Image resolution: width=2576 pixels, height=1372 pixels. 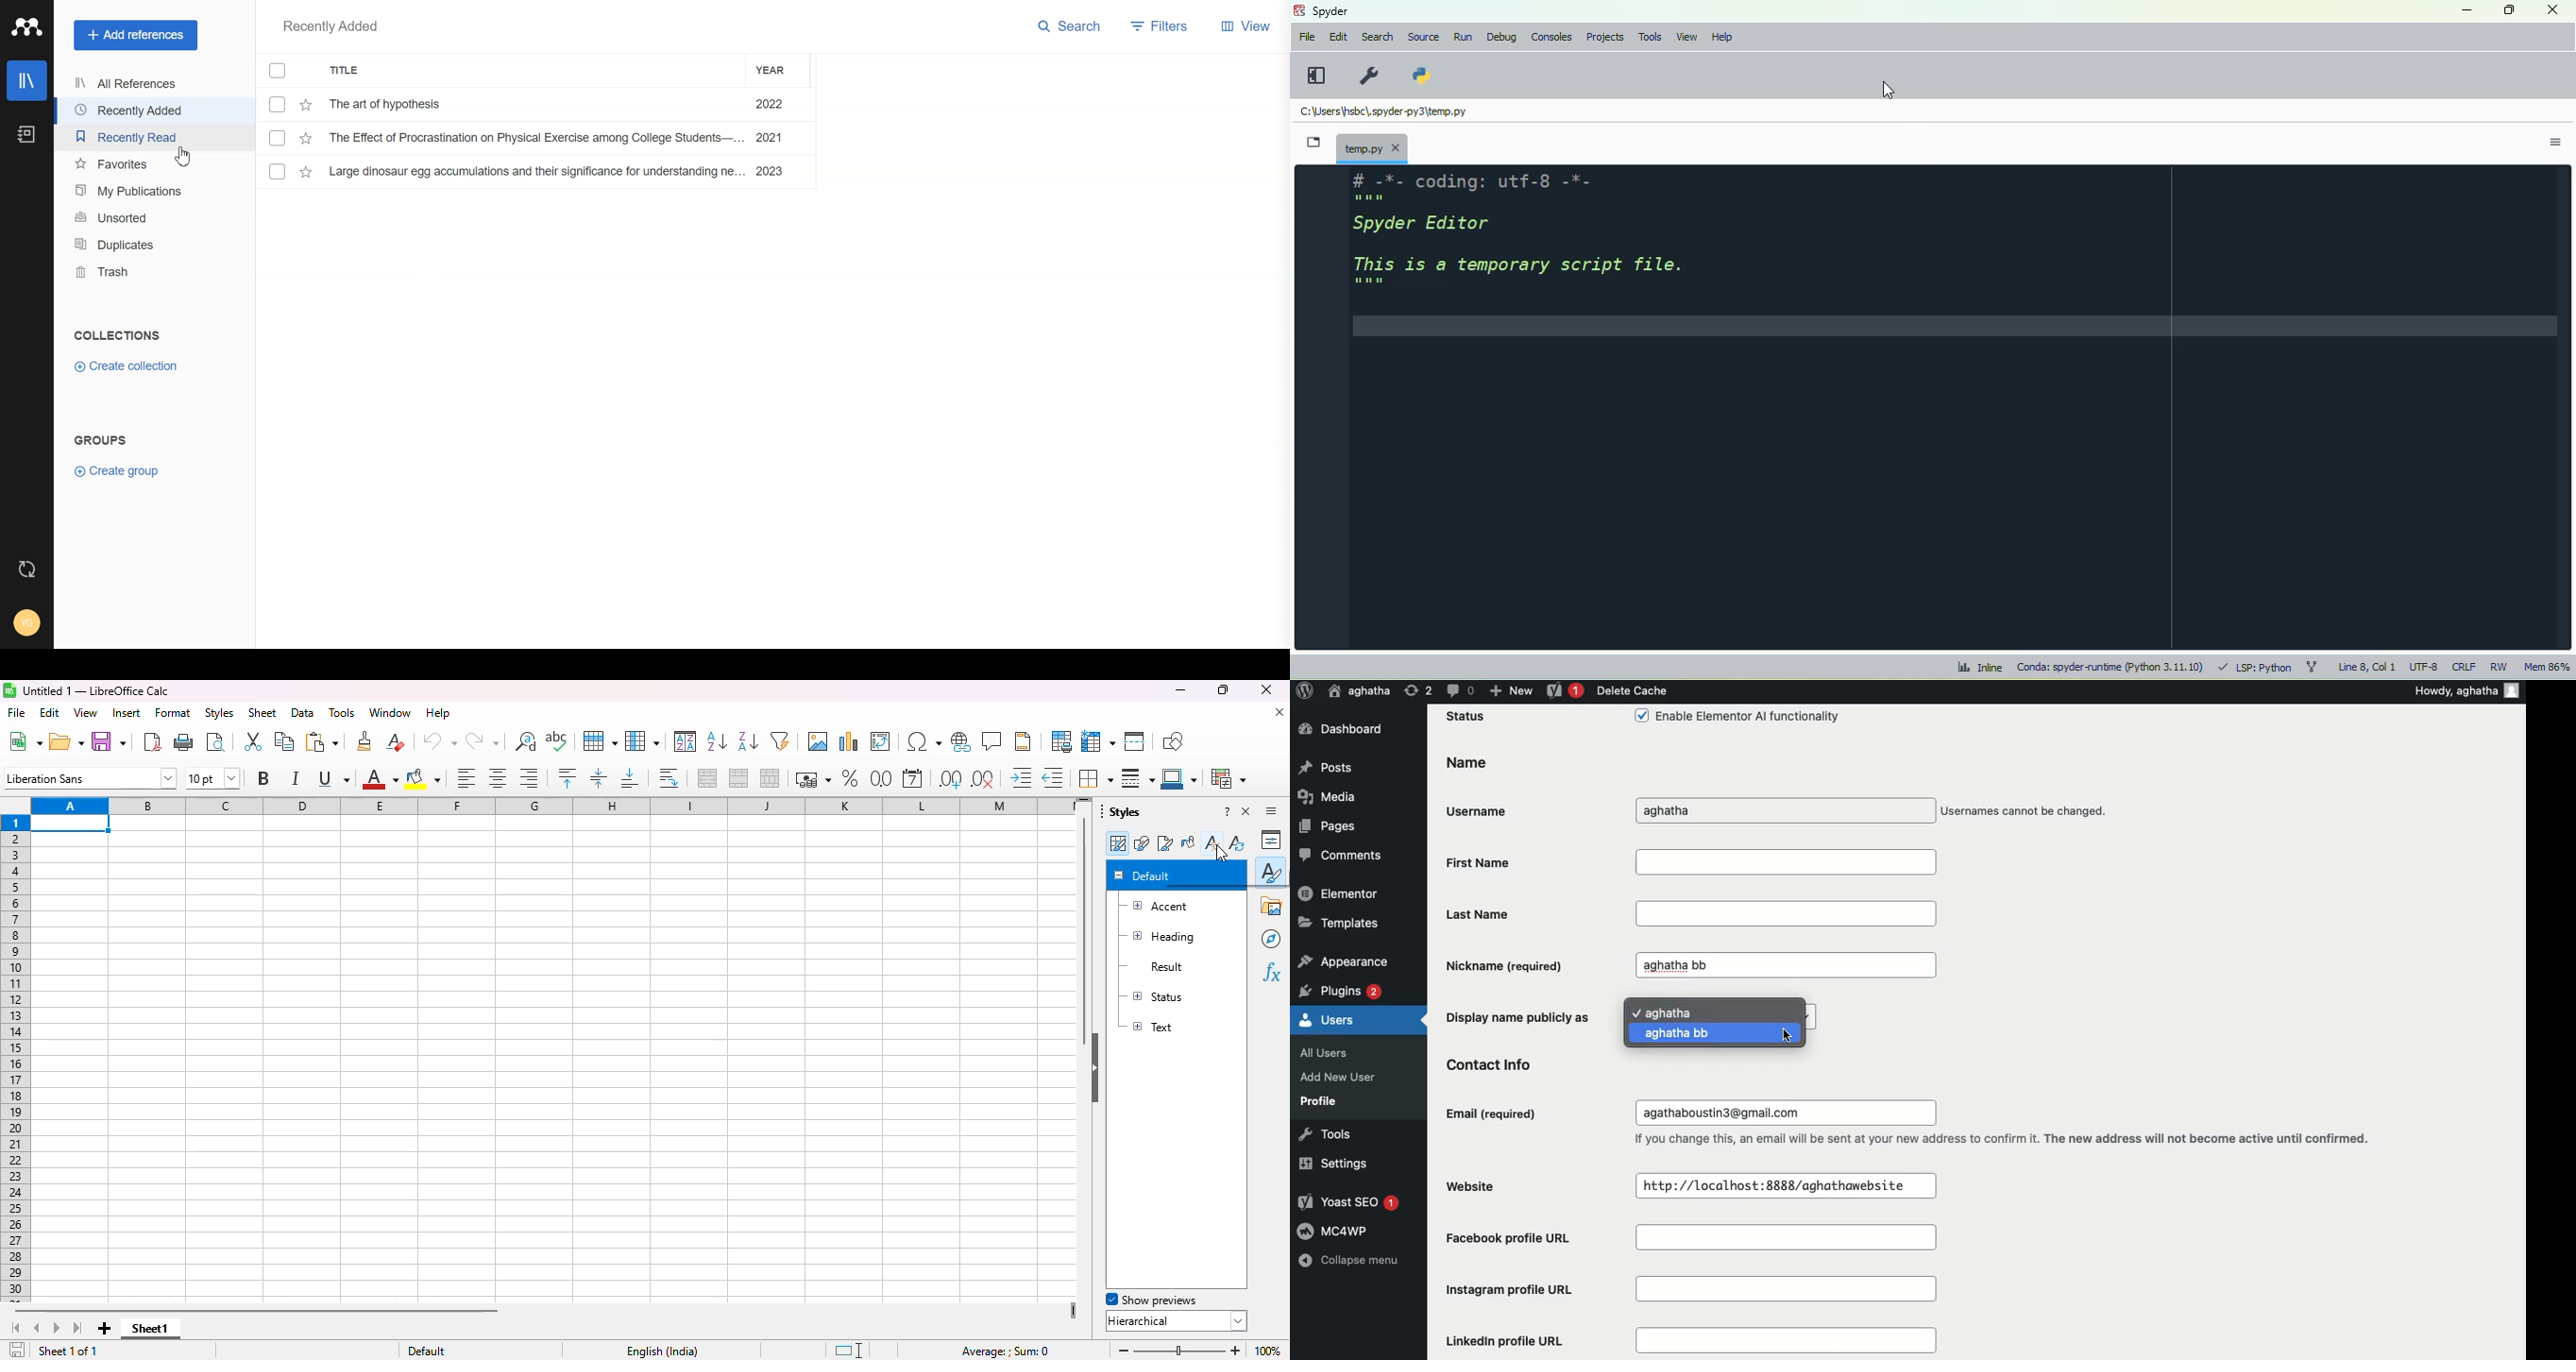 What do you see at coordinates (1692, 1289) in the screenshot?
I see `Instagram profile URL` at bounding box center [1692, 1289].